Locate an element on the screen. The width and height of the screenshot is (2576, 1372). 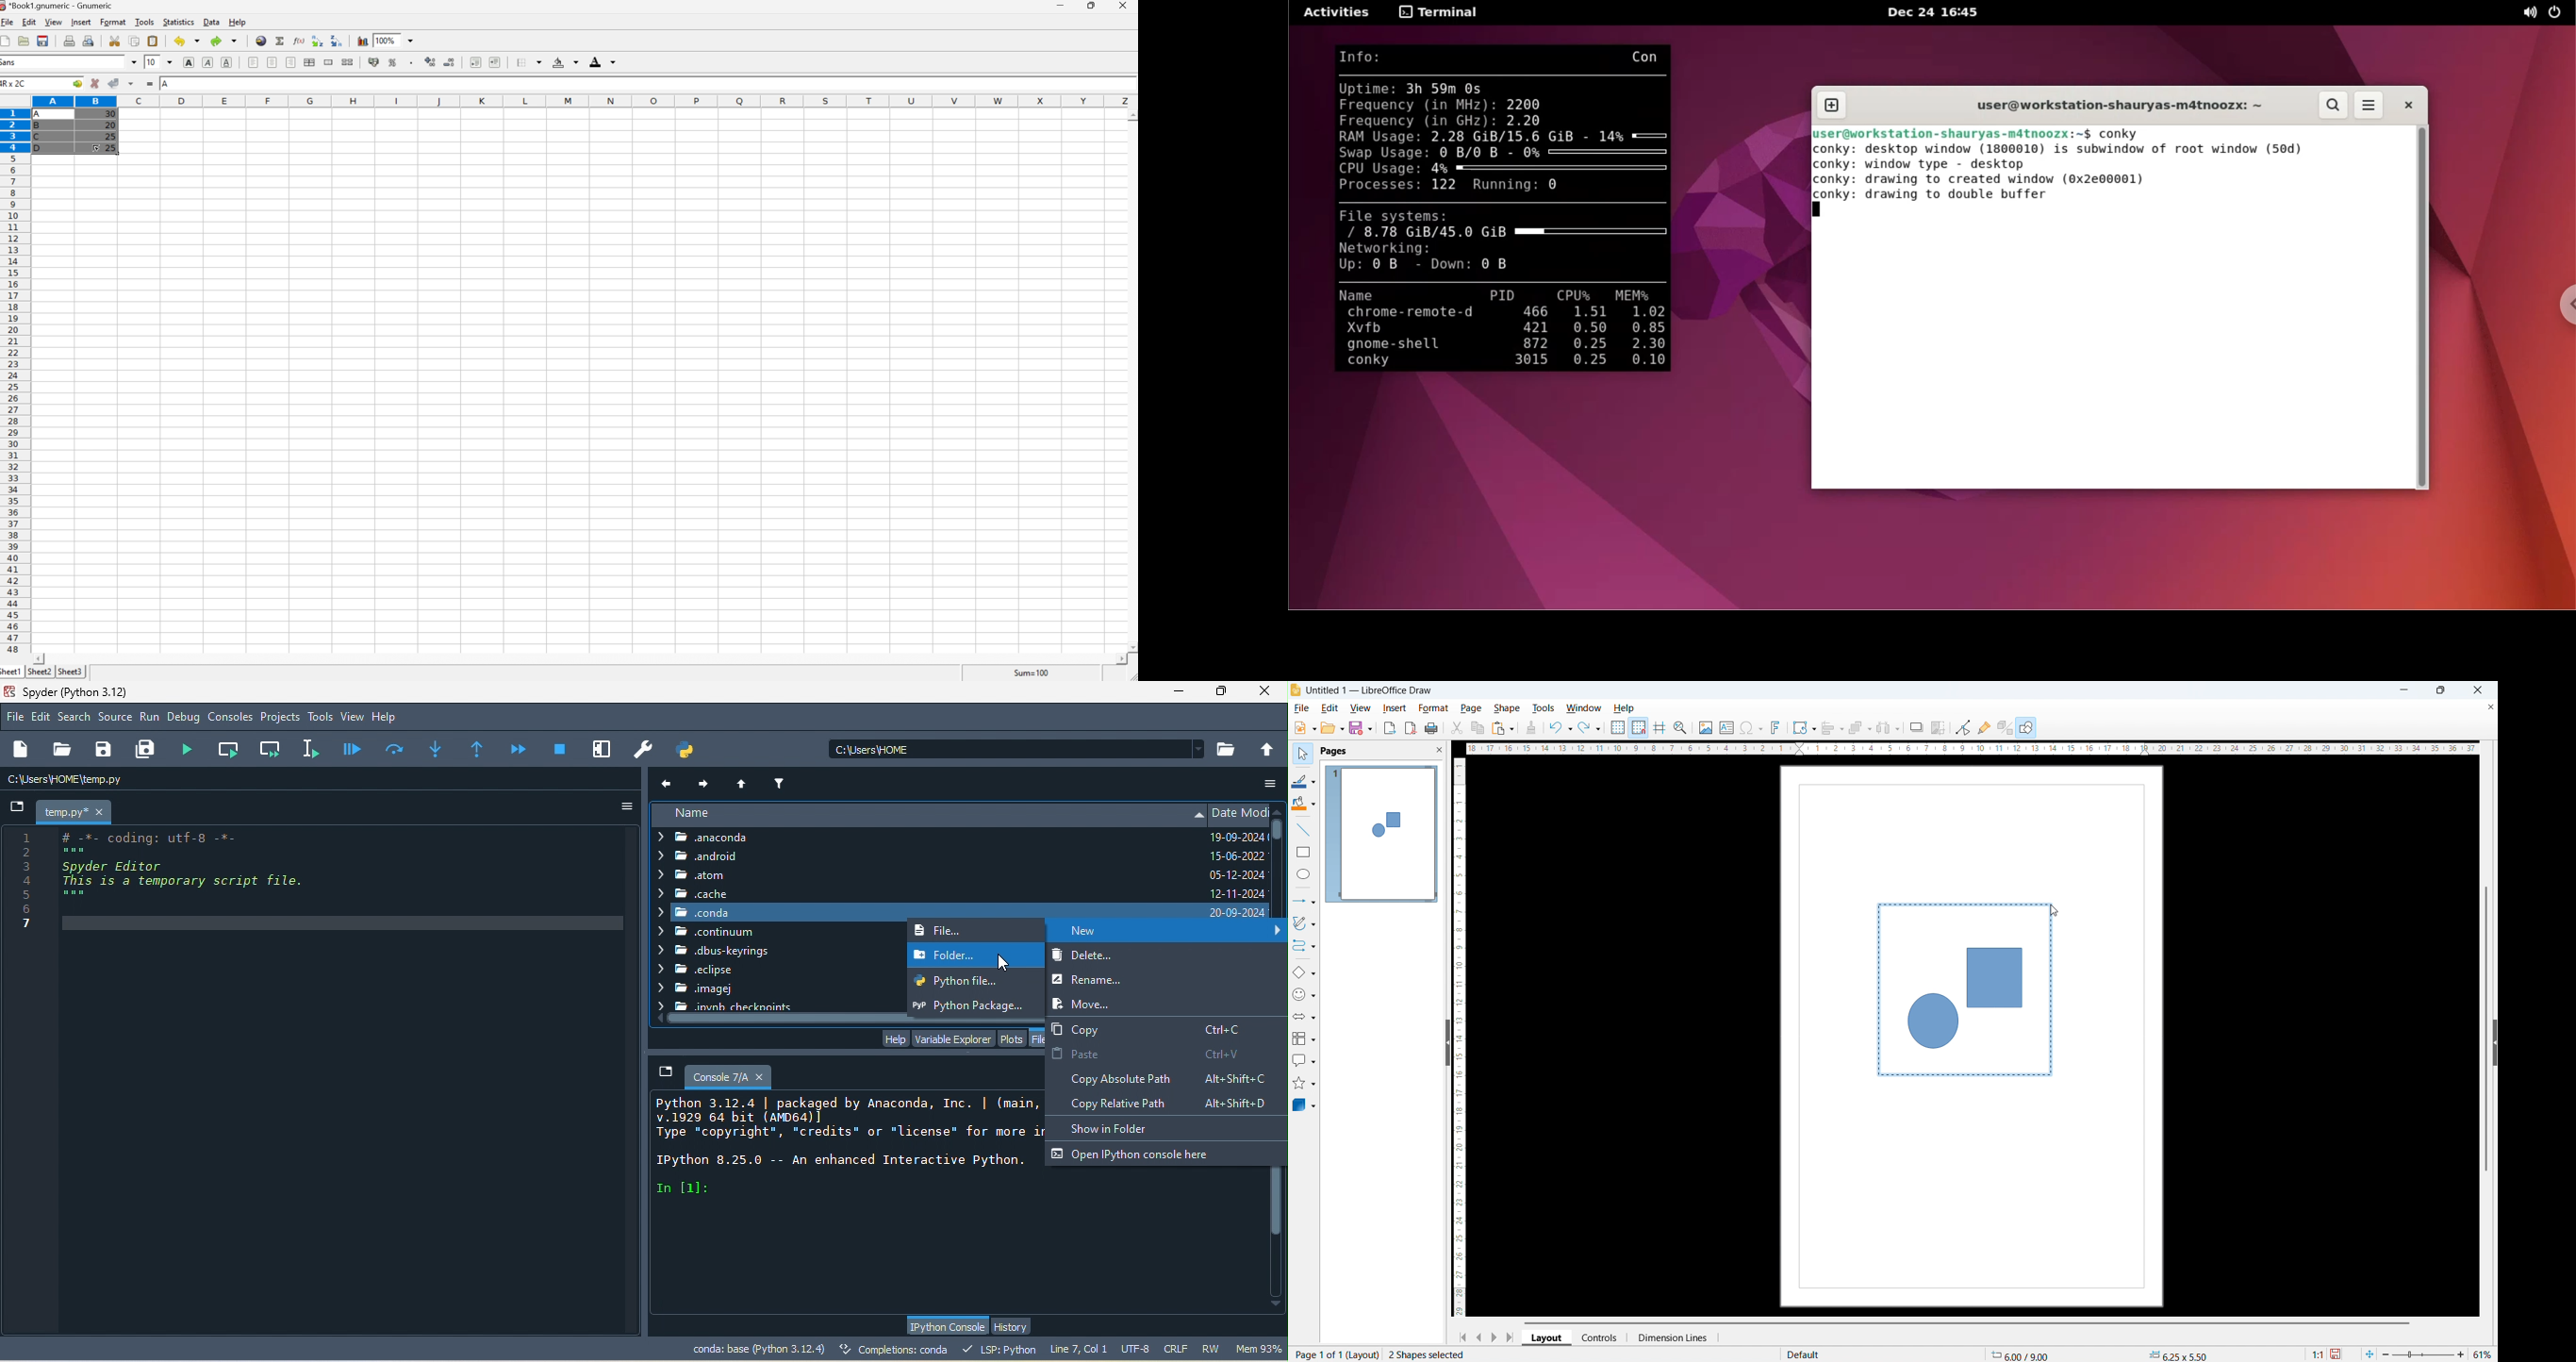
pages is located at coordinates (1335, 750).